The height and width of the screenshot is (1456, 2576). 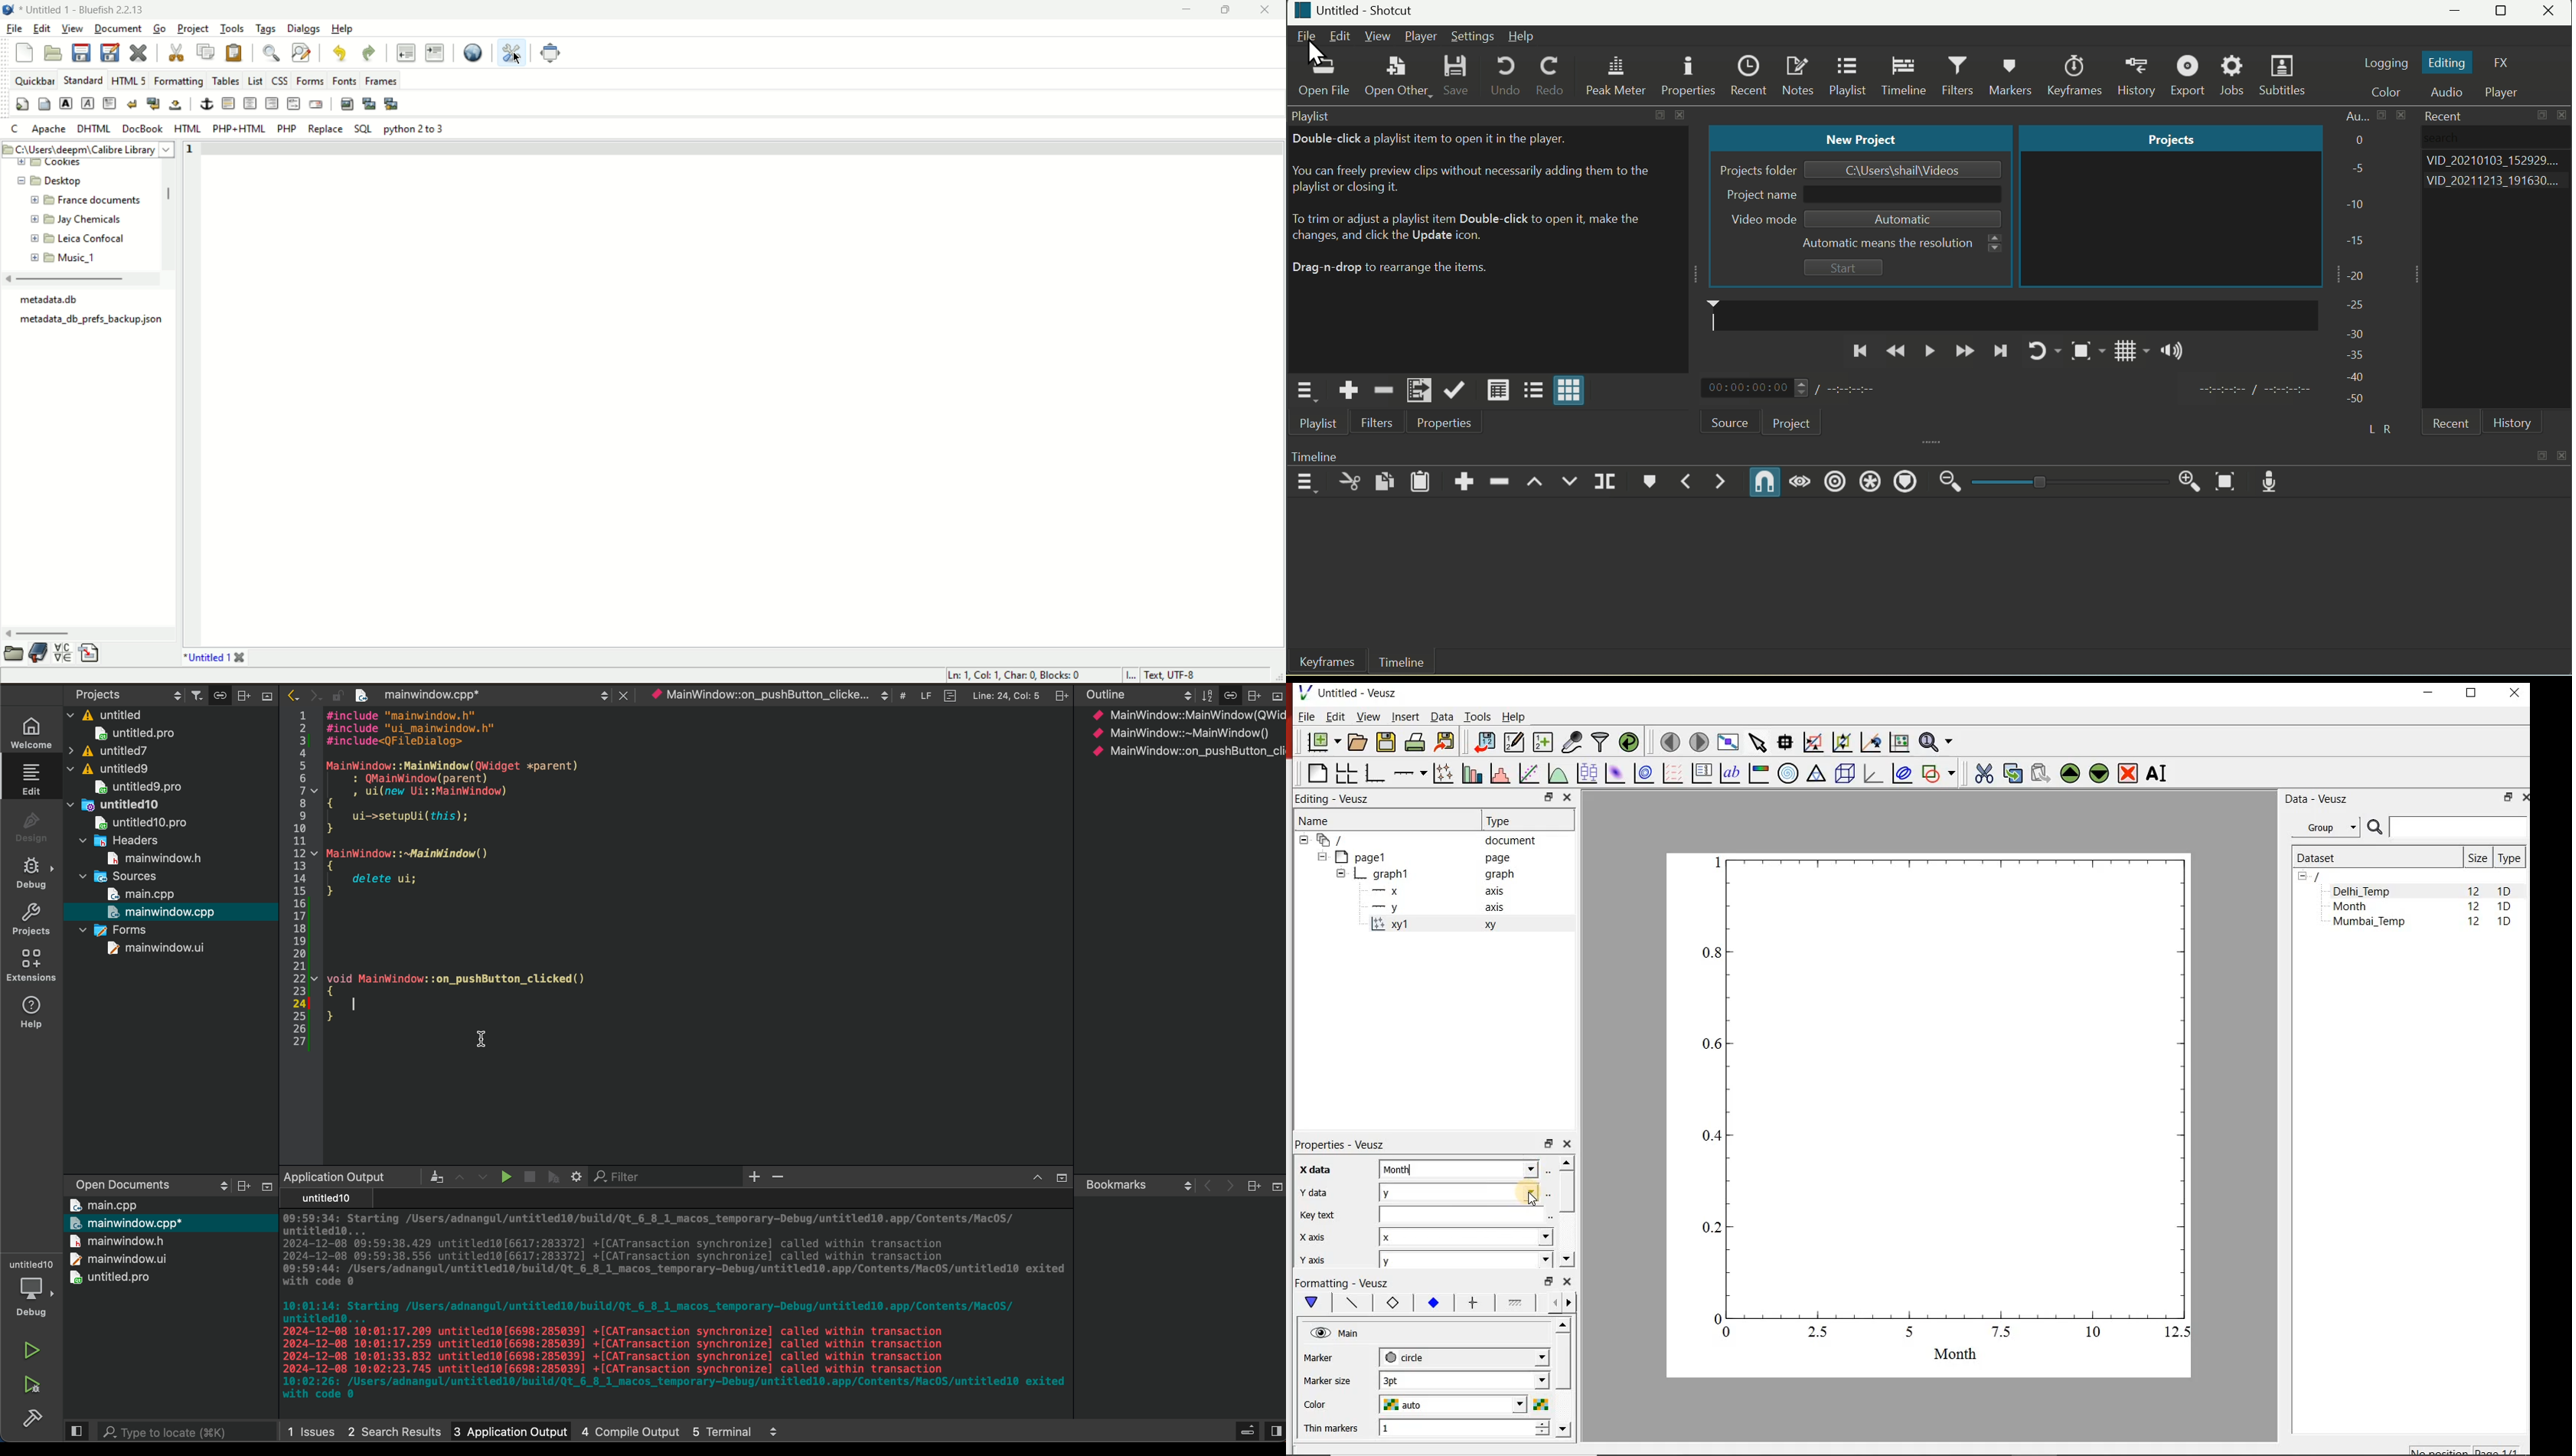 What do you see at coordinates (2252, 391) in the screenshot?
I see `duration` at bounding box center [2252, 391].